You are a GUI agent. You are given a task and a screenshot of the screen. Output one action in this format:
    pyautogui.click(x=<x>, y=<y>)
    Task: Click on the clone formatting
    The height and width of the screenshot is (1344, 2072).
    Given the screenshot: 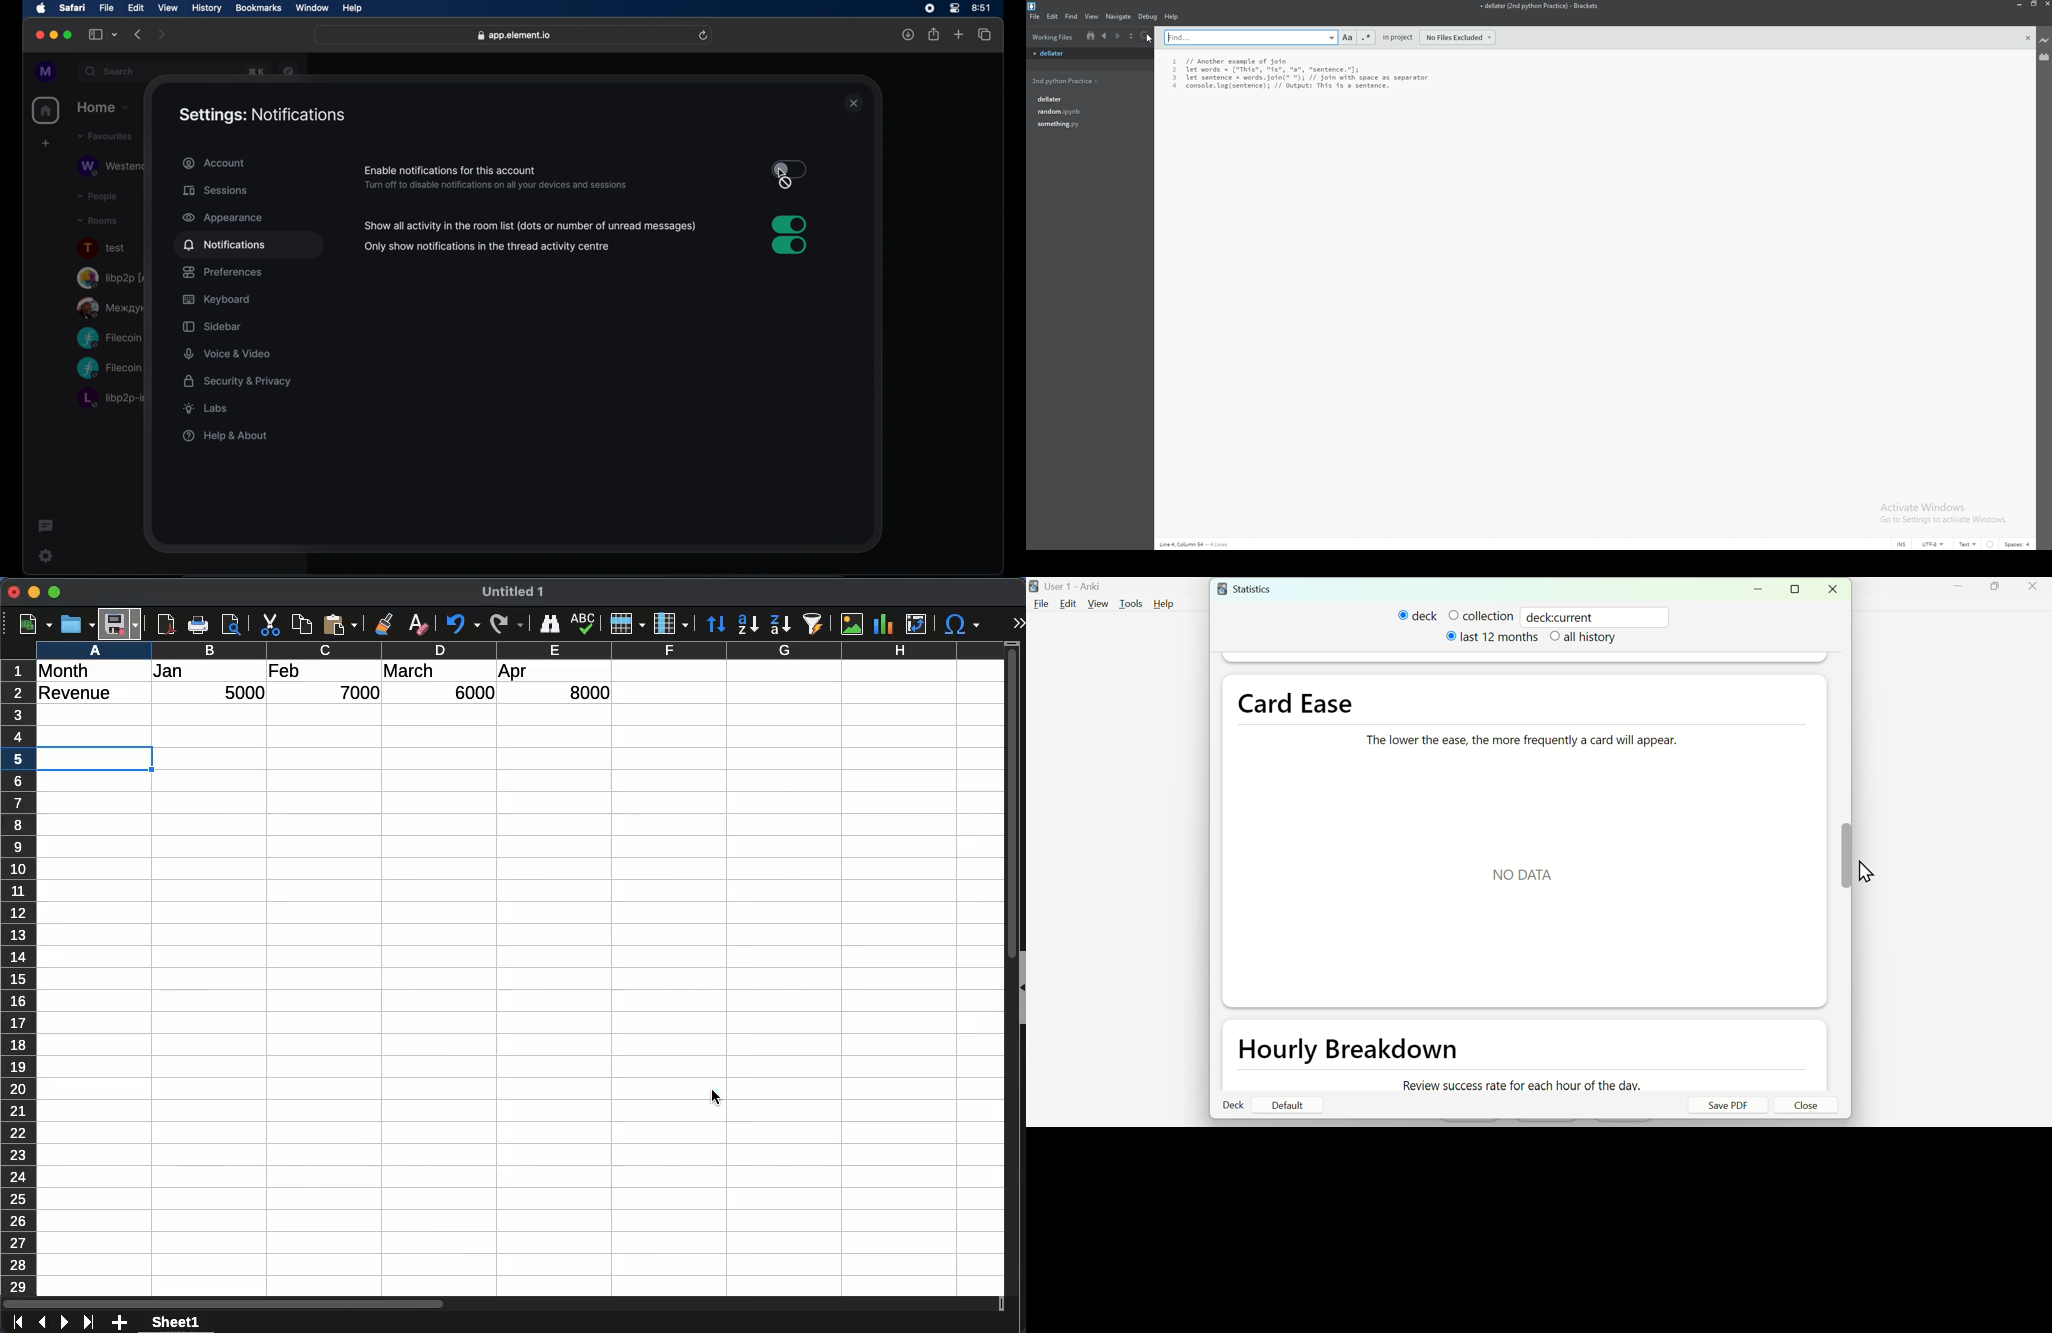 What is the action you would take?
    pyautogui.click(x=388, y=624)
    